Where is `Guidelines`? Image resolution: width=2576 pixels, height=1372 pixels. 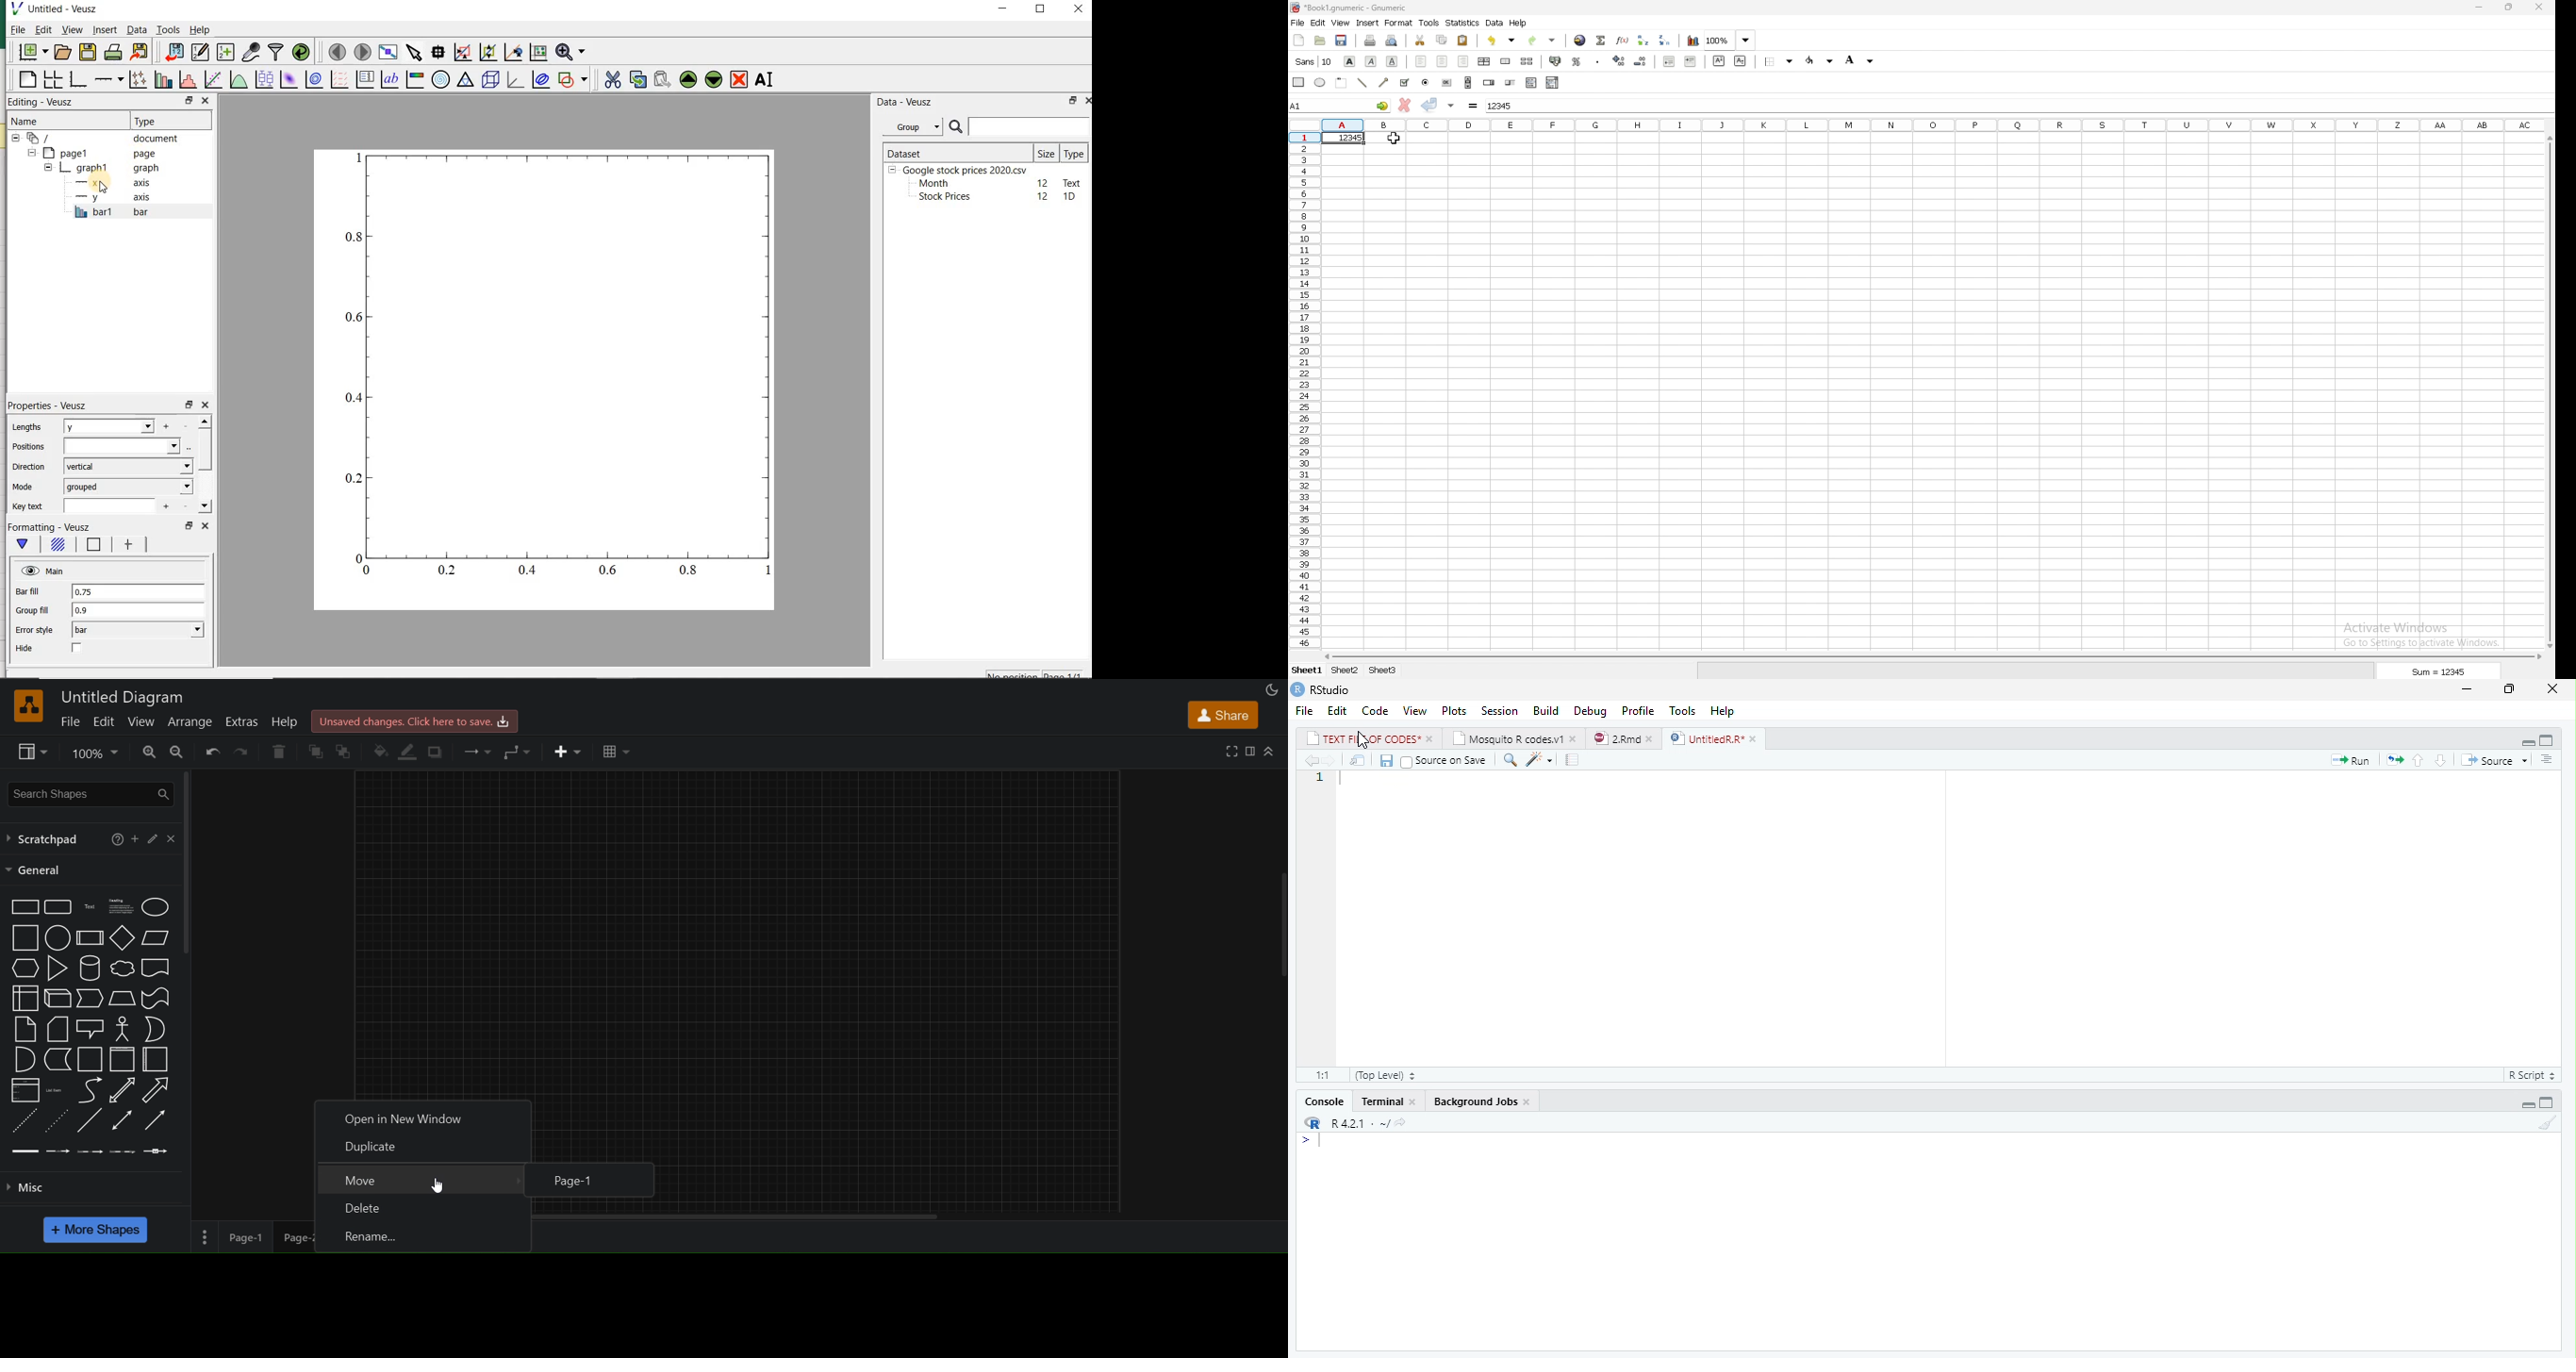
Guidelines is located at coordinates (1574, 760).